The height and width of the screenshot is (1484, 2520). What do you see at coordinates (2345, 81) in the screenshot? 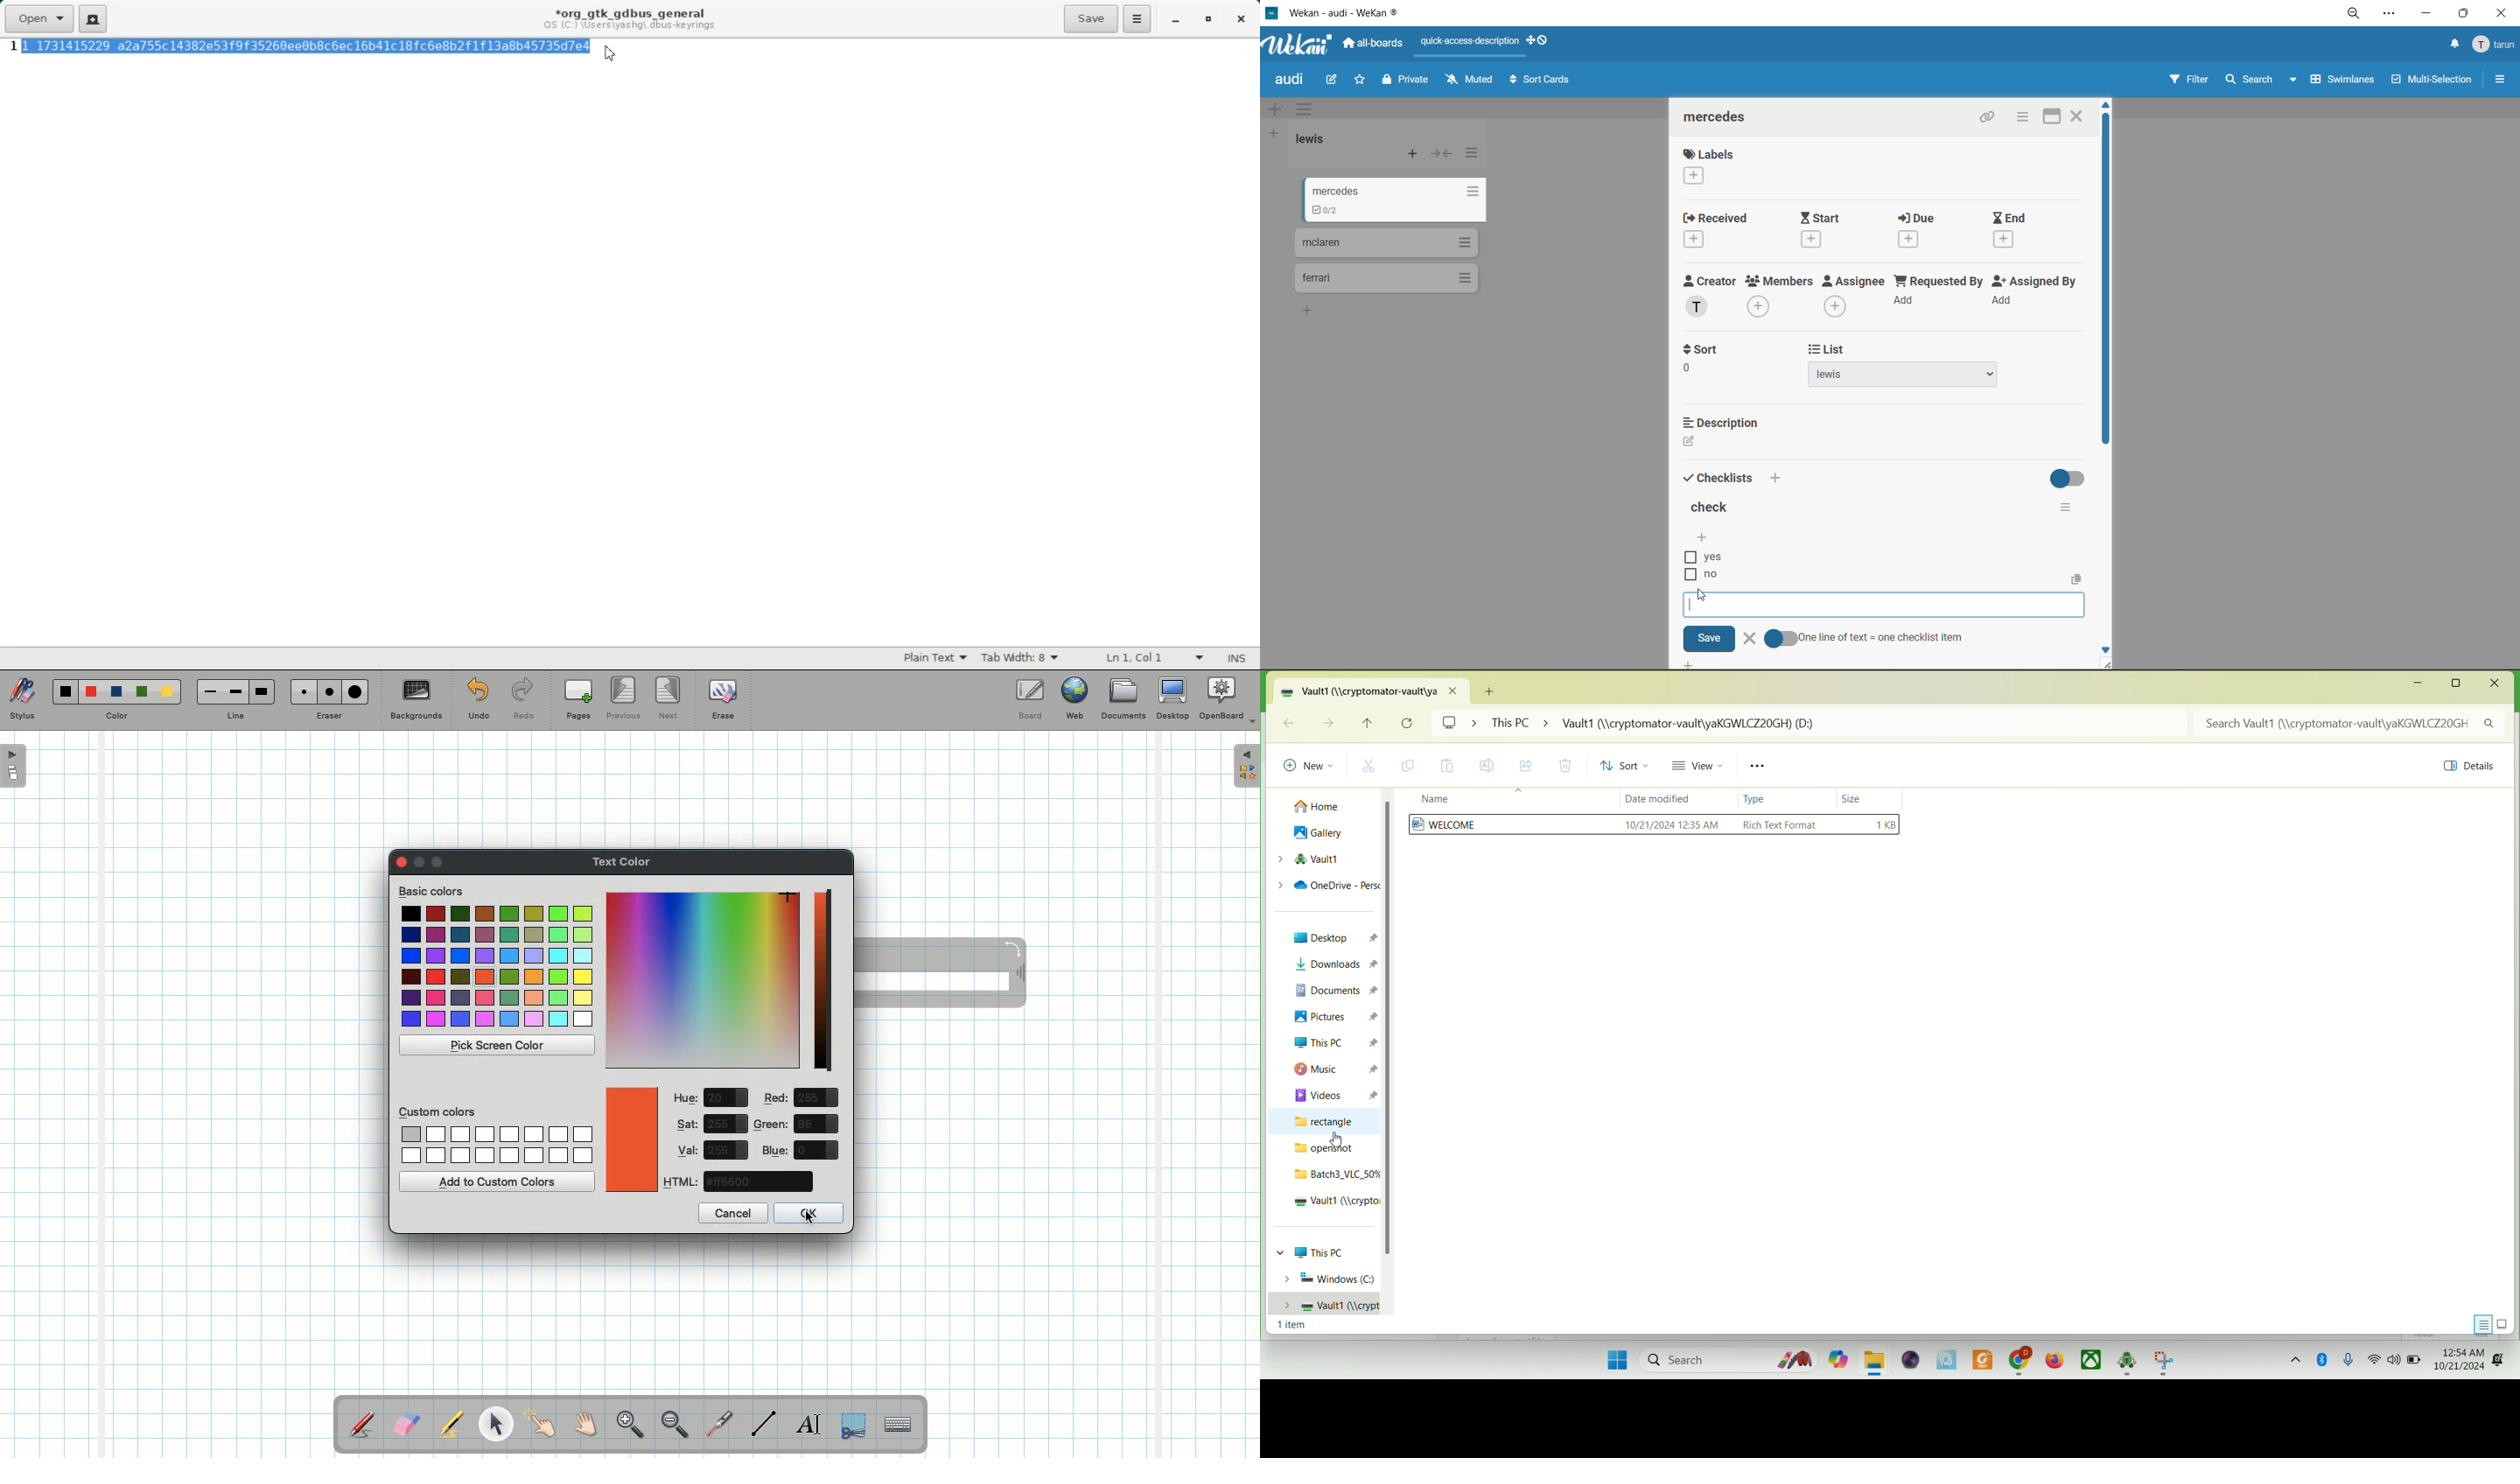
I see `swimlanes` at bounding box center [2345, 81].